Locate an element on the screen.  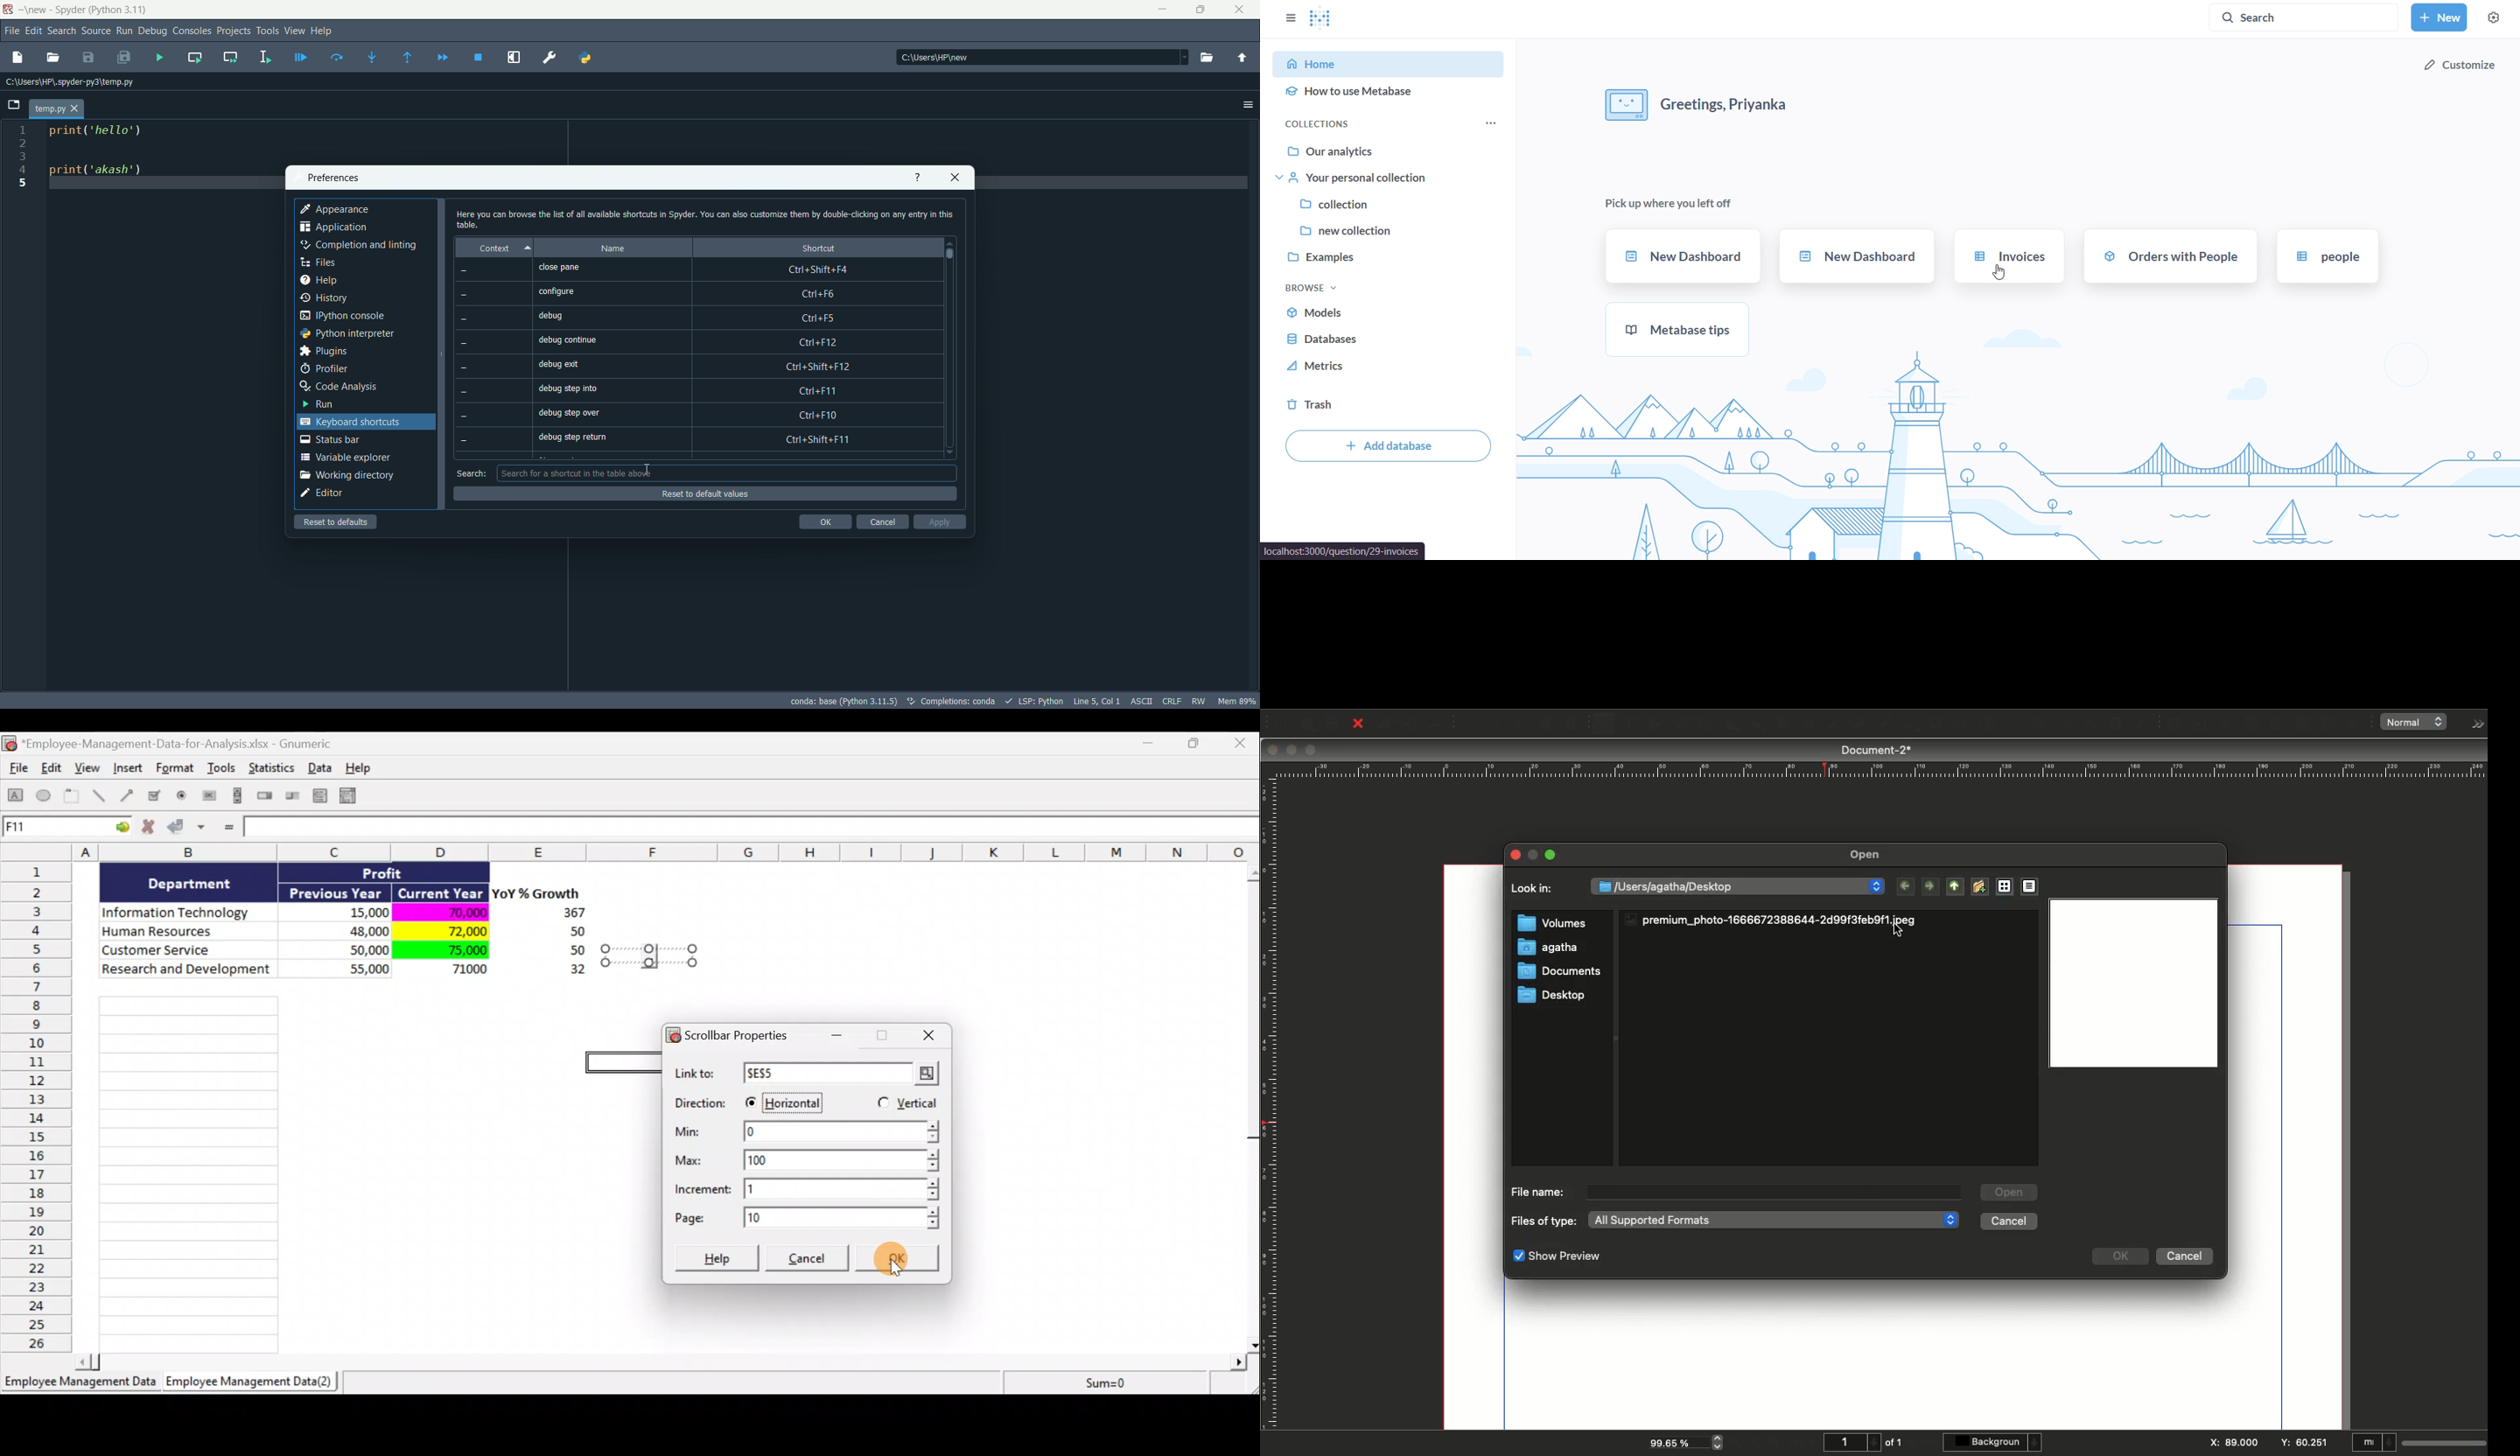
apply is located at coordinates (938, 522).